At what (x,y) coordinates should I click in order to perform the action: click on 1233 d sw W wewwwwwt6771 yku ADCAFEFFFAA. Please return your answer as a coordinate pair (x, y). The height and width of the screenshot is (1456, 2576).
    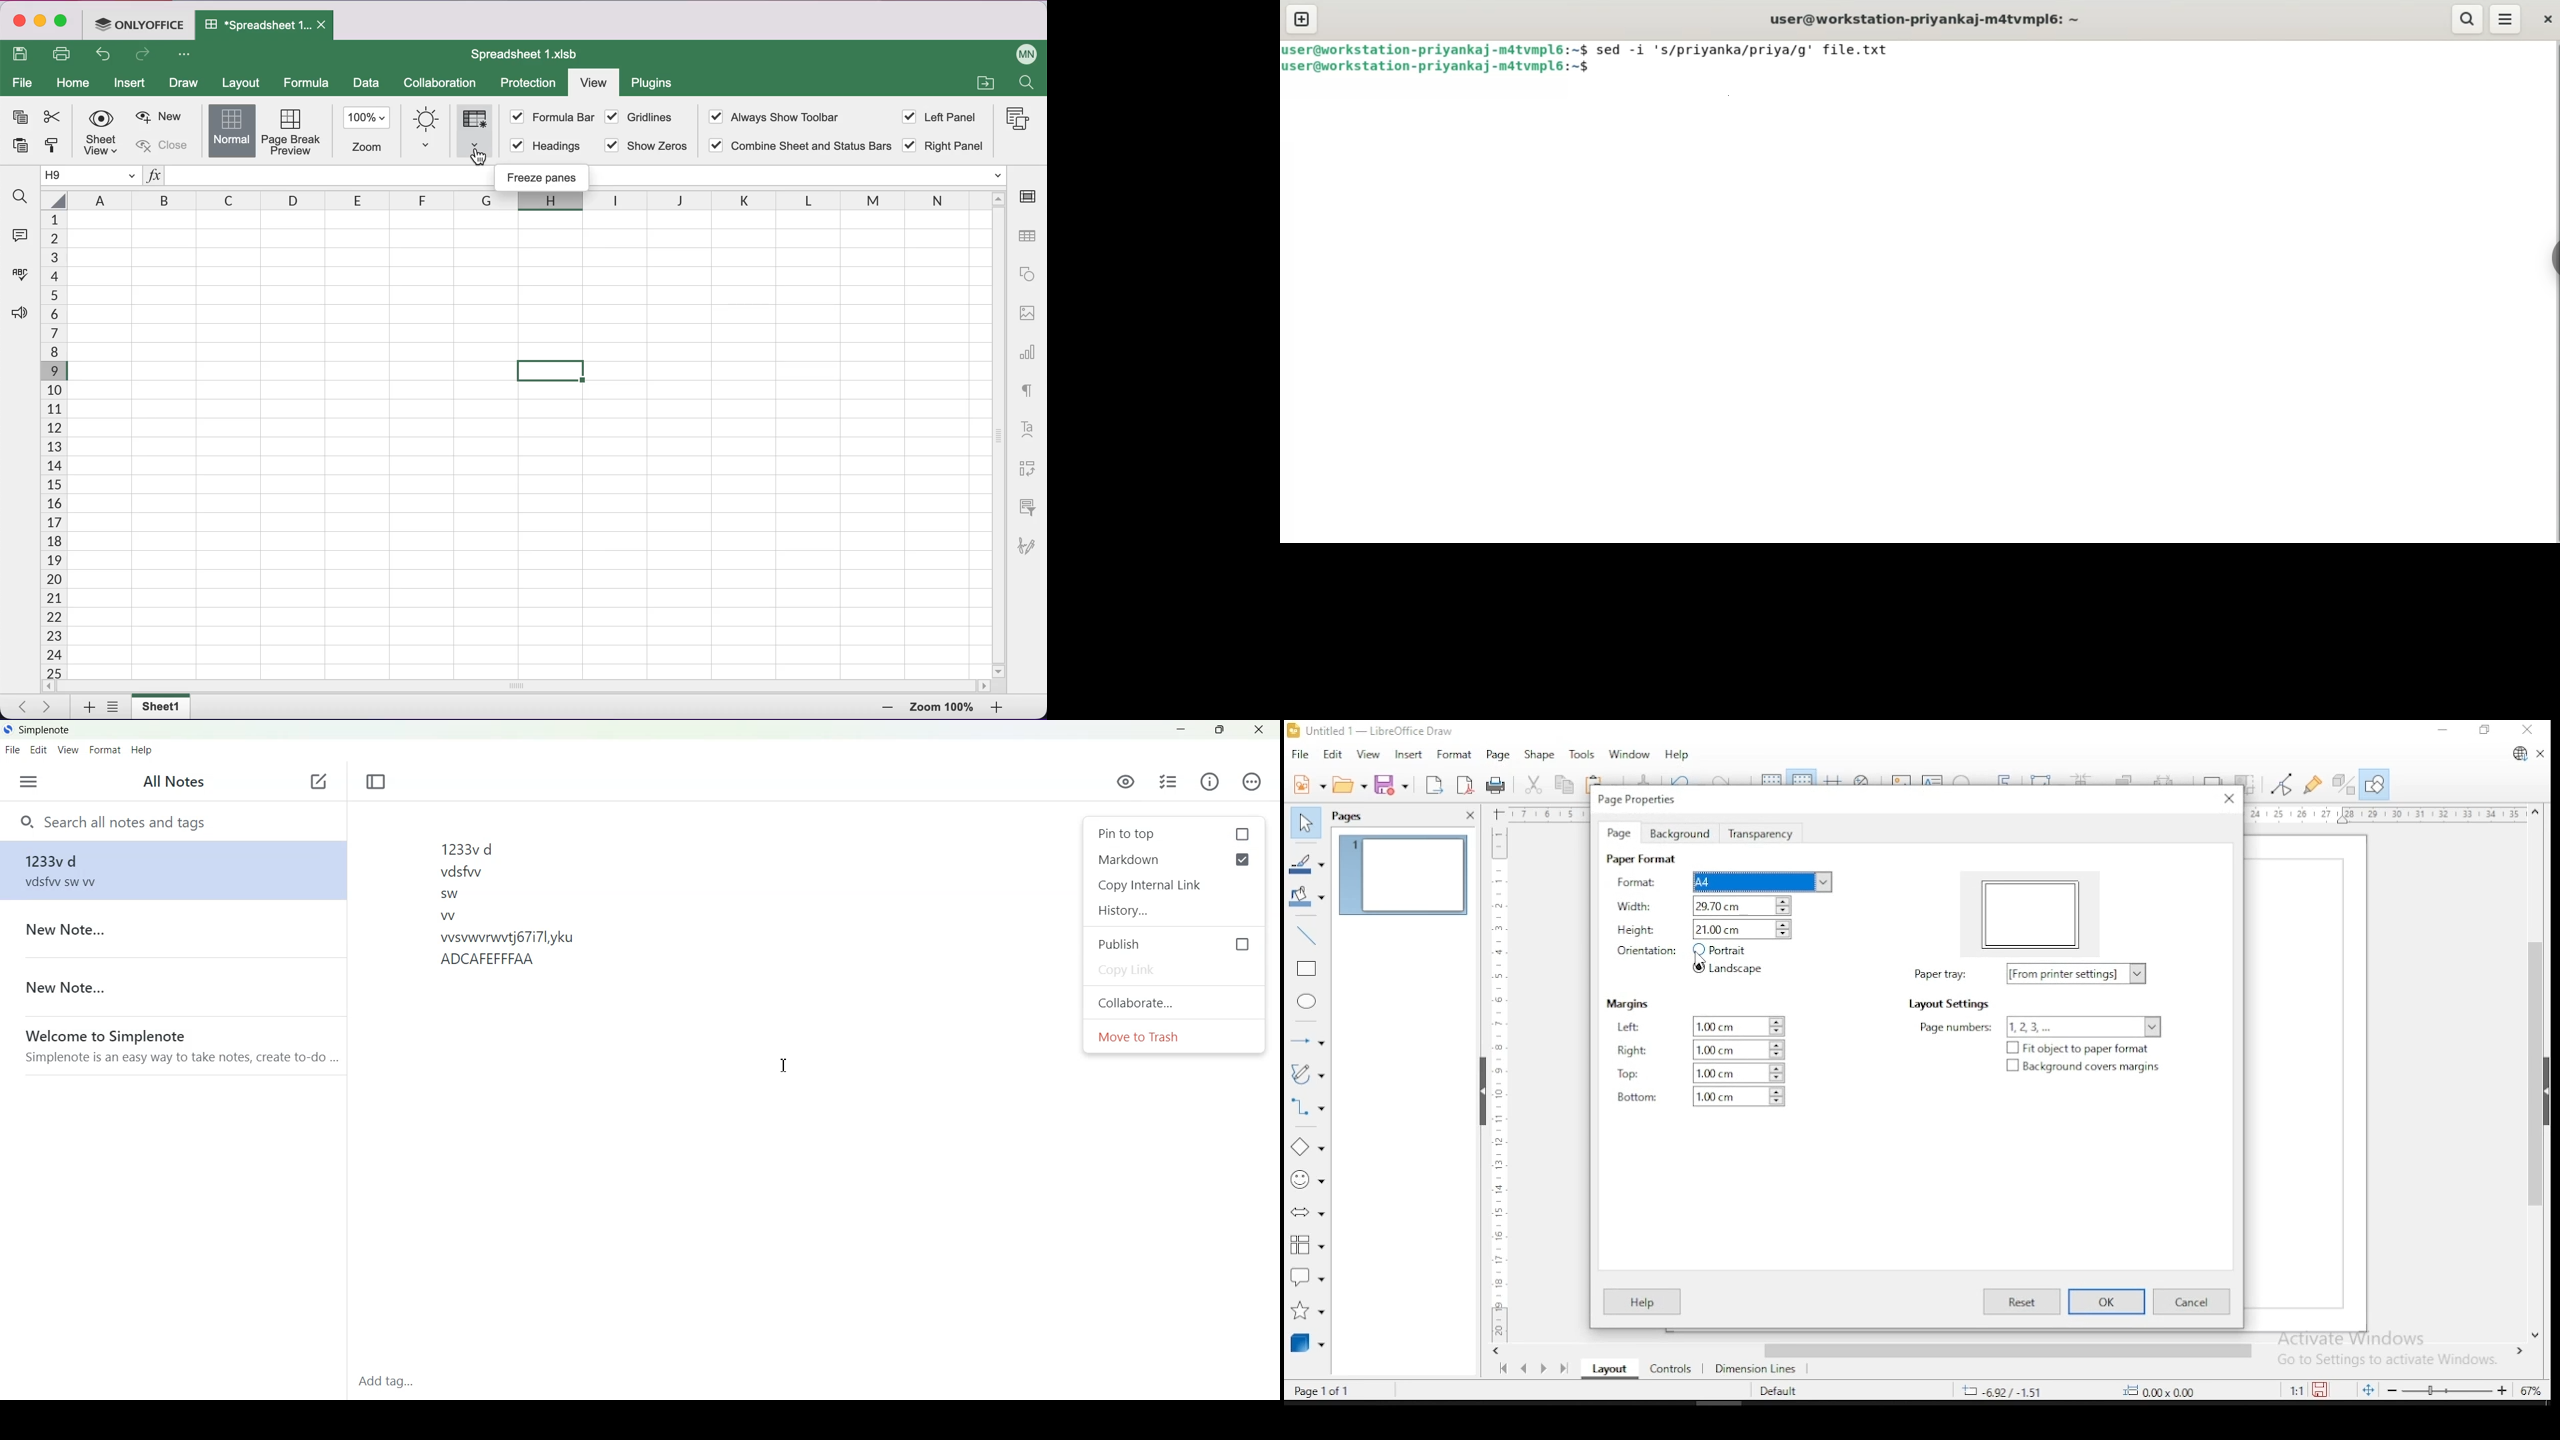
    Looking at the image, I should click on (713, 1089).